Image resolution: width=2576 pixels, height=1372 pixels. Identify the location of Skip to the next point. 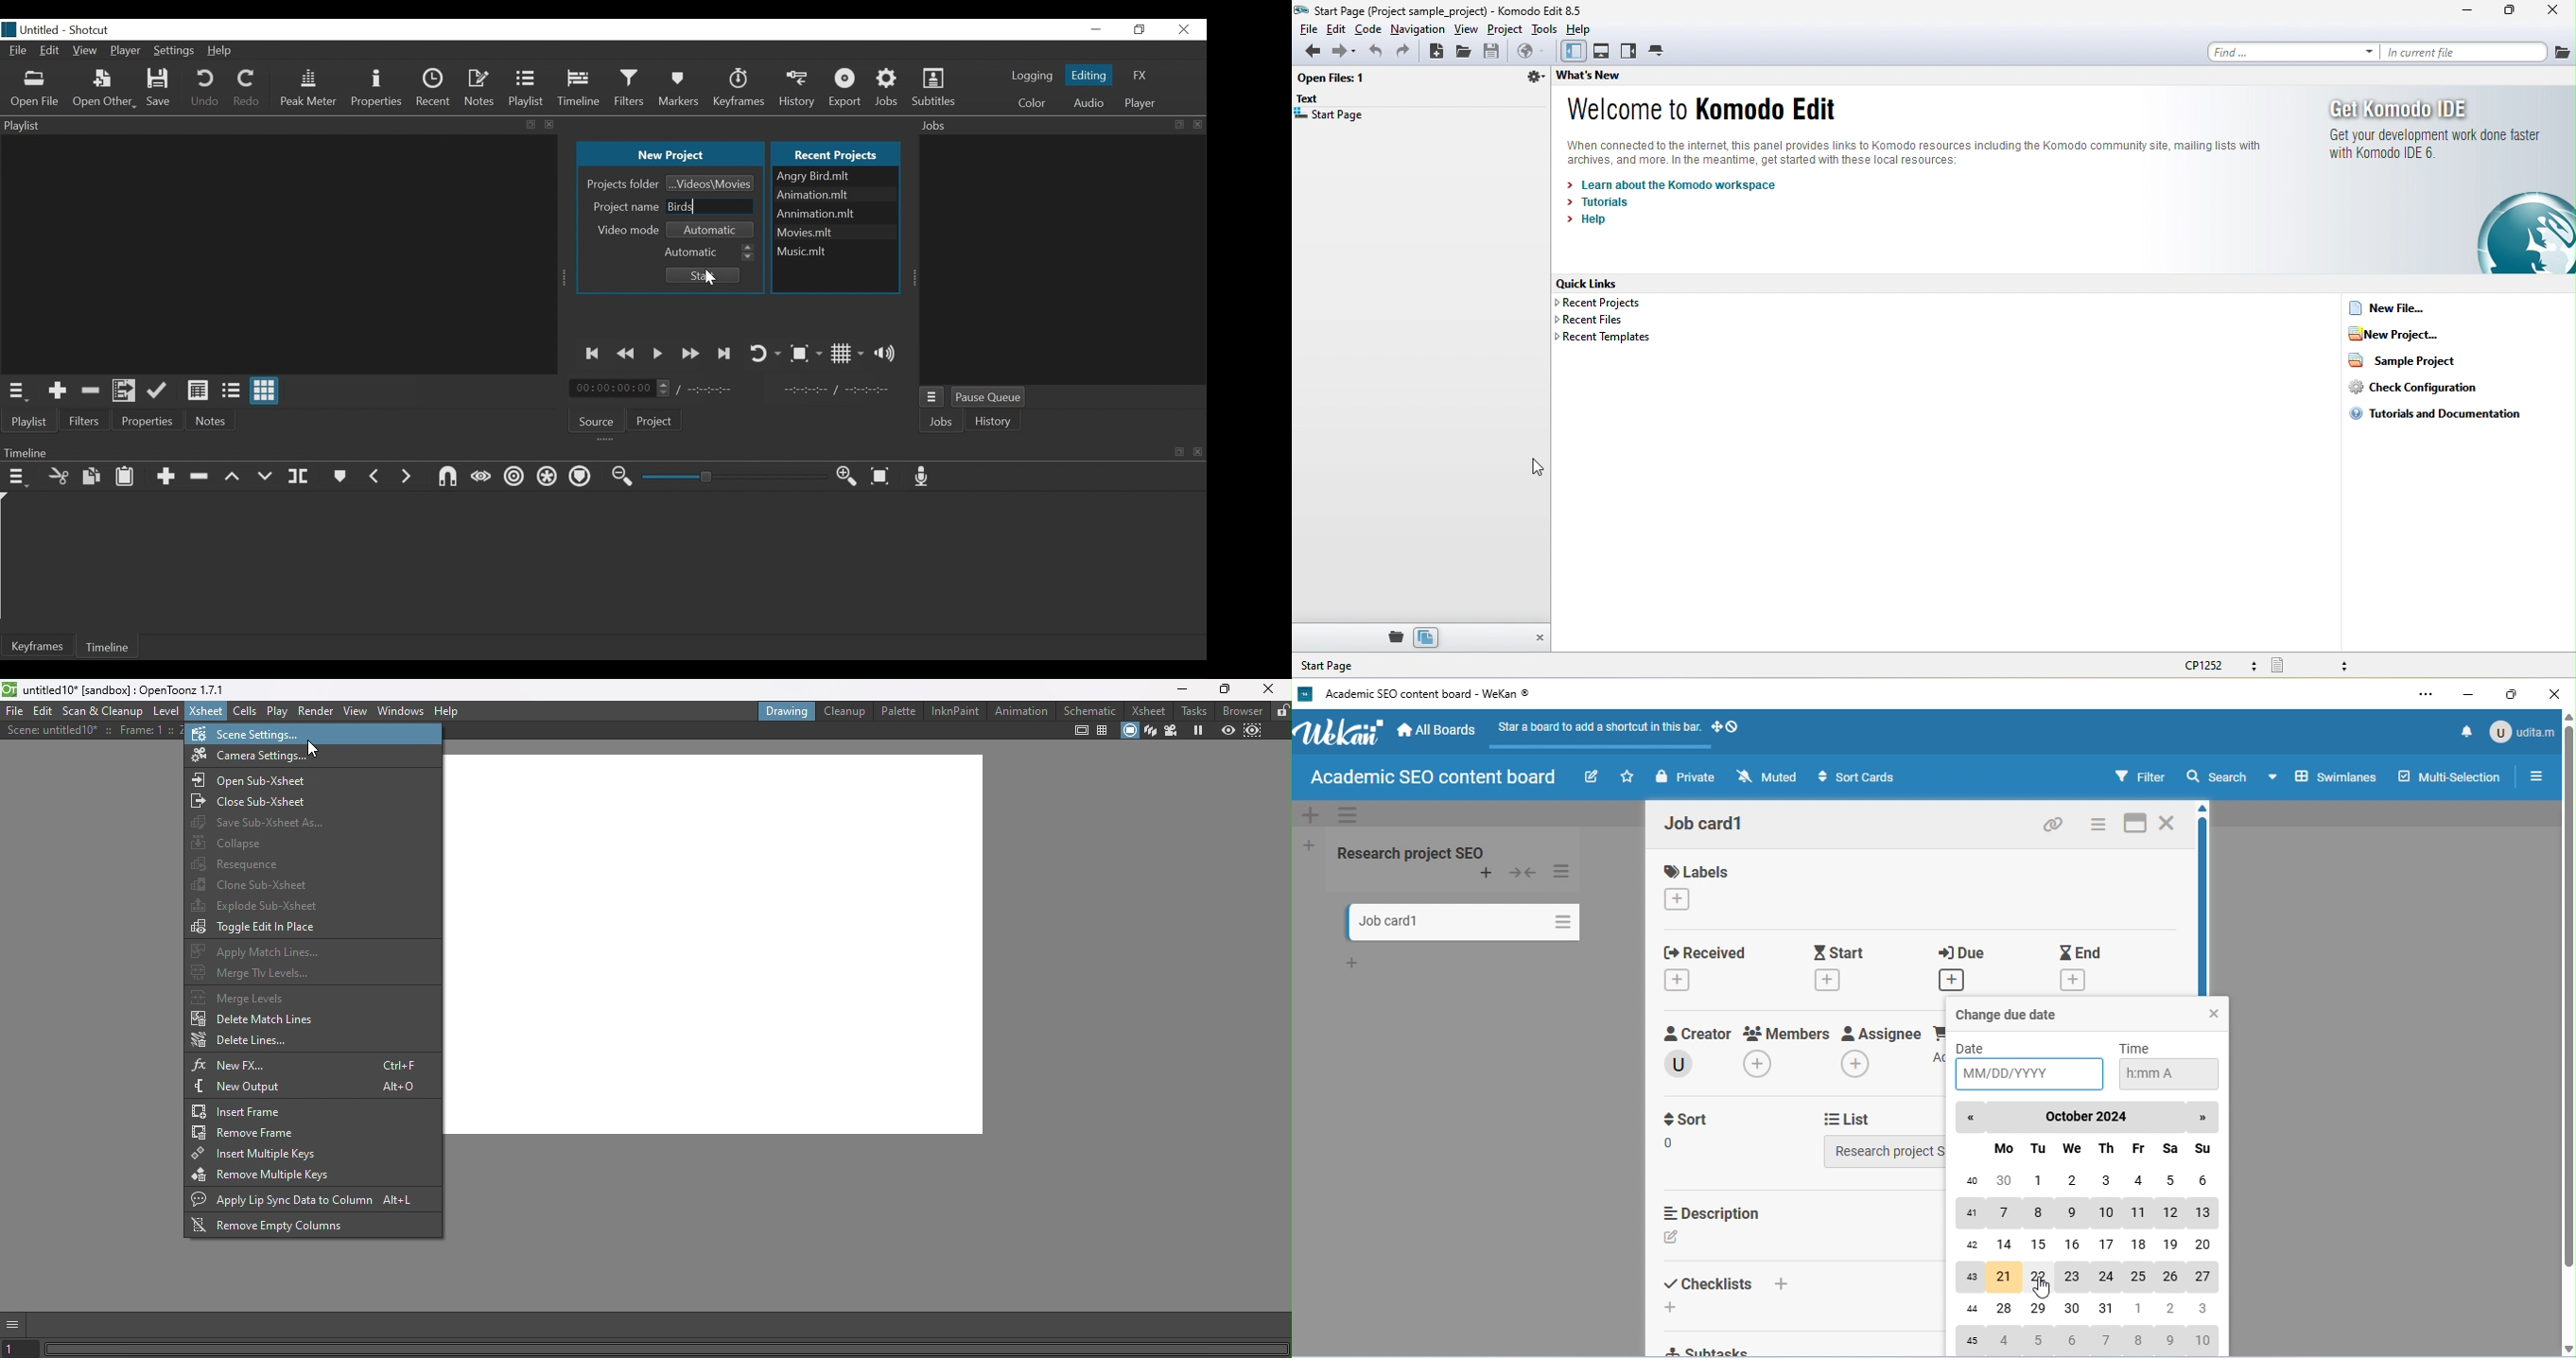
(725, 353).